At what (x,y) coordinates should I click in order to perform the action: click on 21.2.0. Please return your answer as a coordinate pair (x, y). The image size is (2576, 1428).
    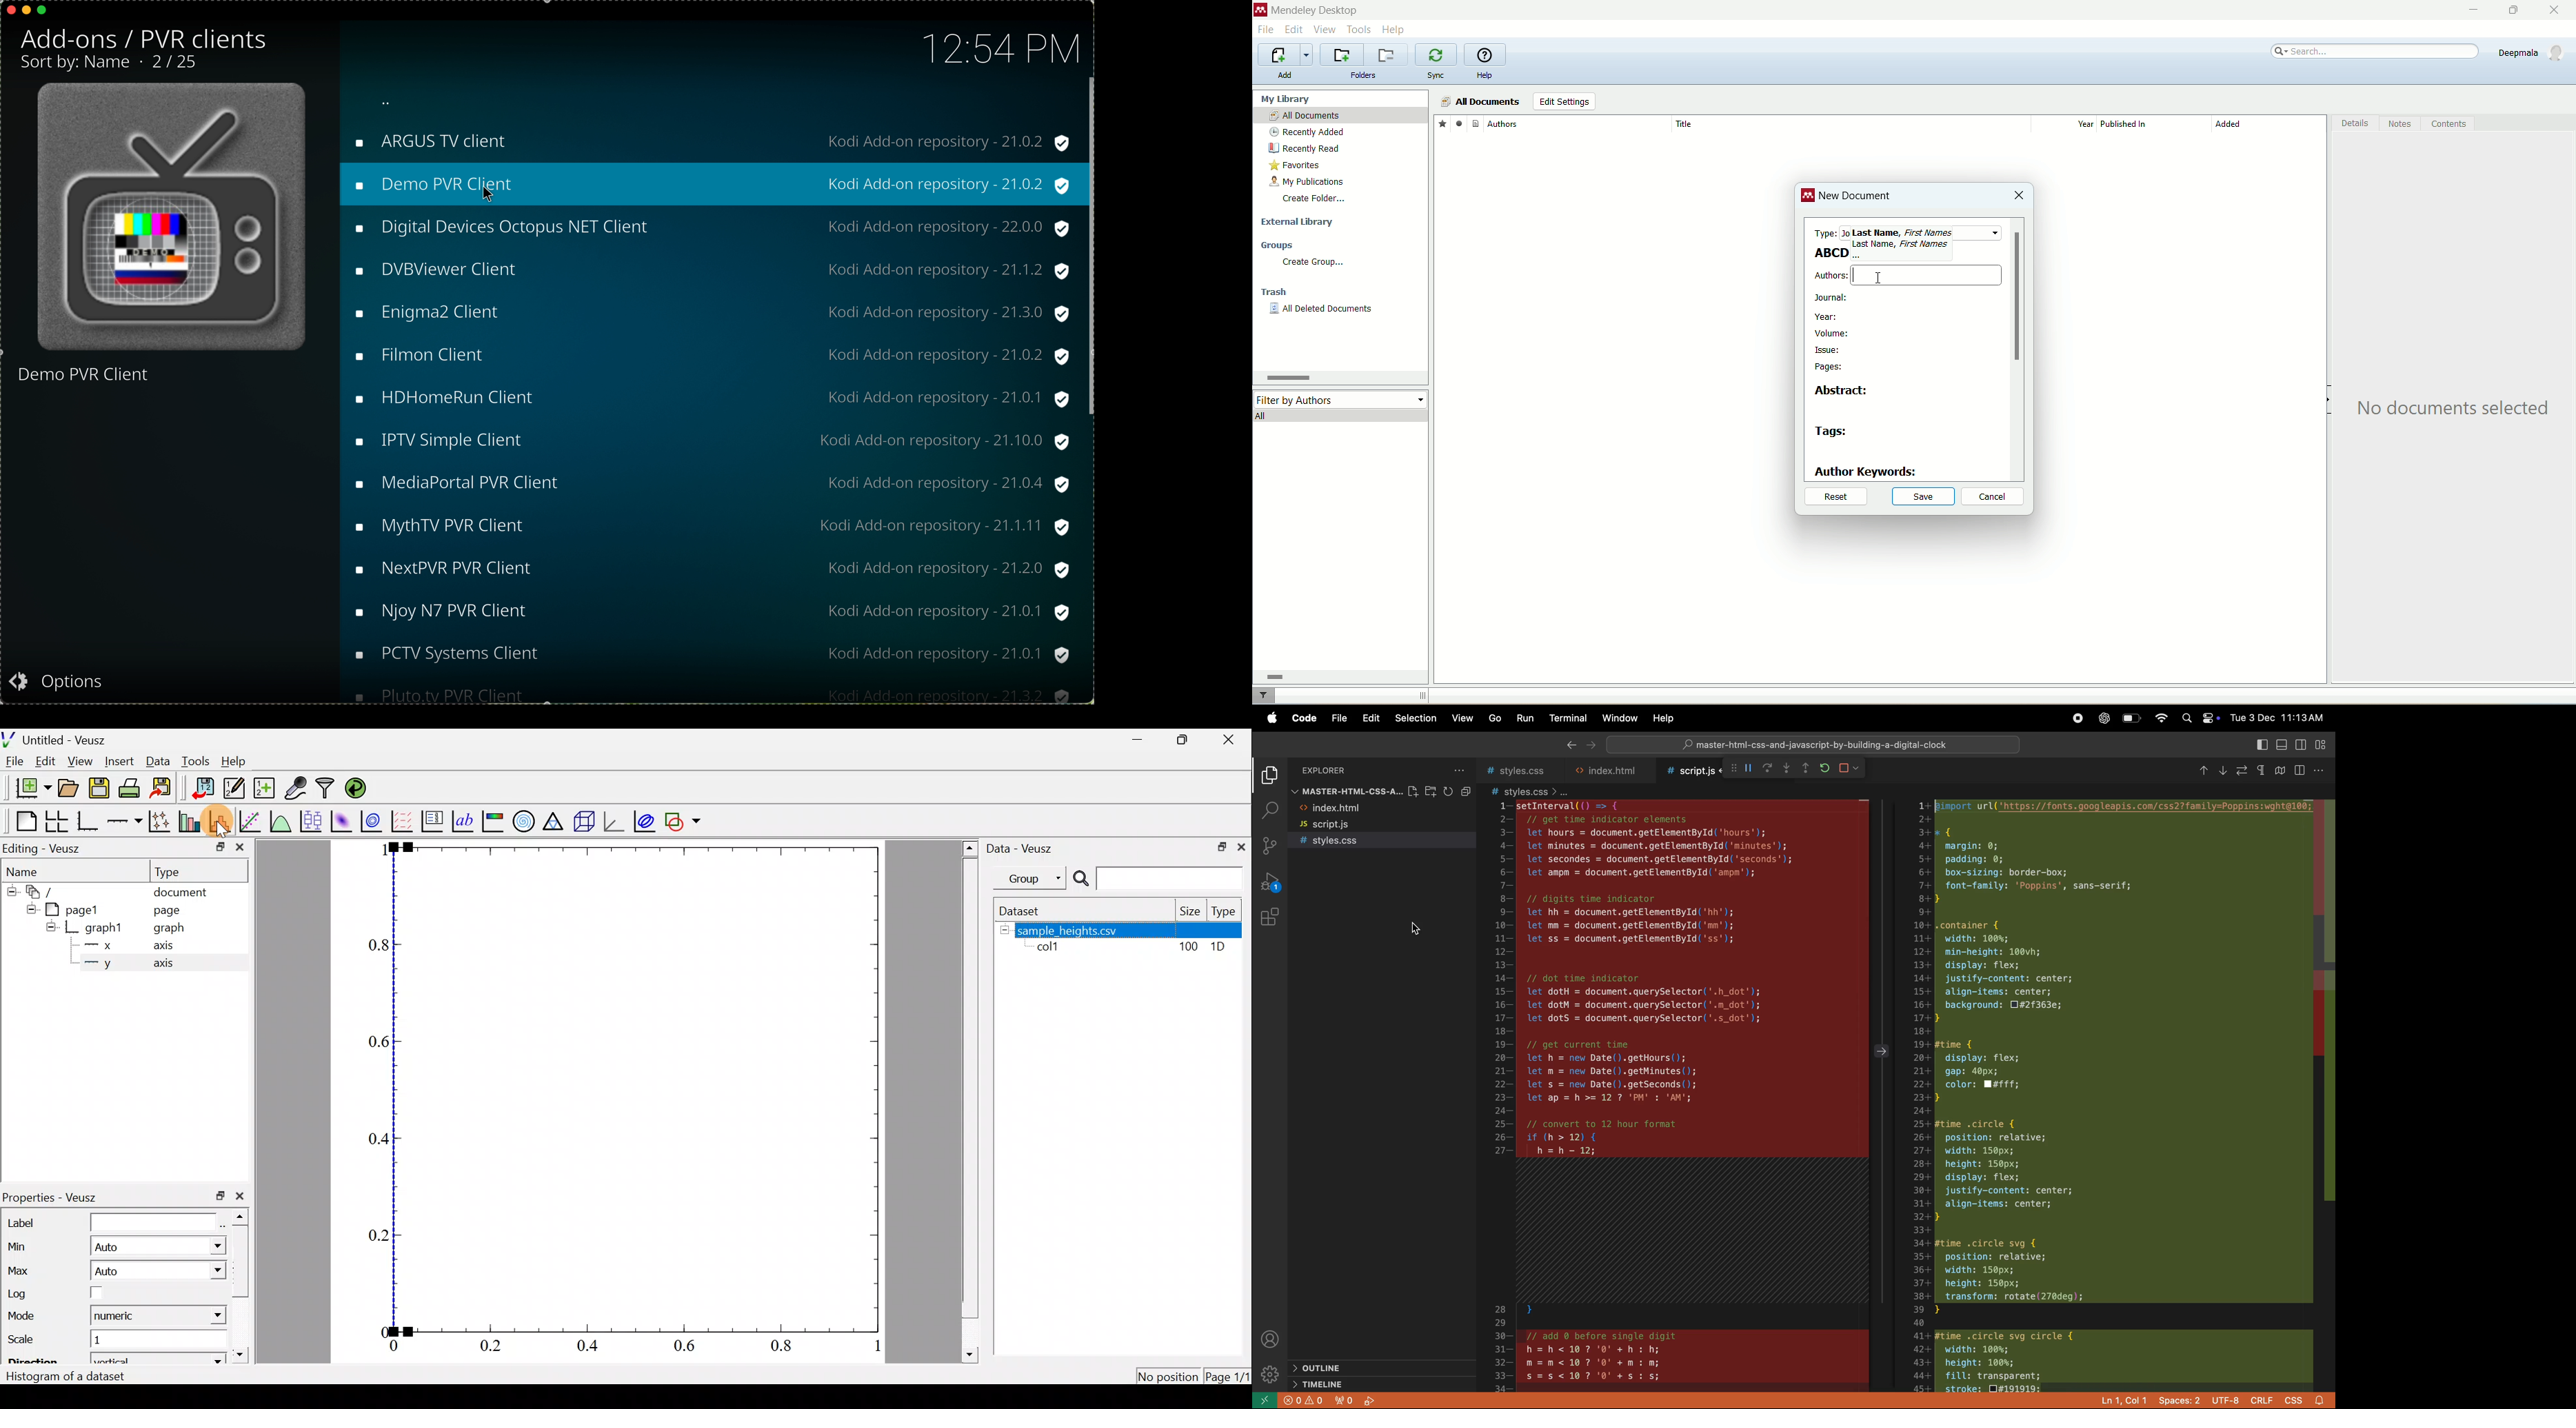
    Looking at the image, I should click on (1022, 567).